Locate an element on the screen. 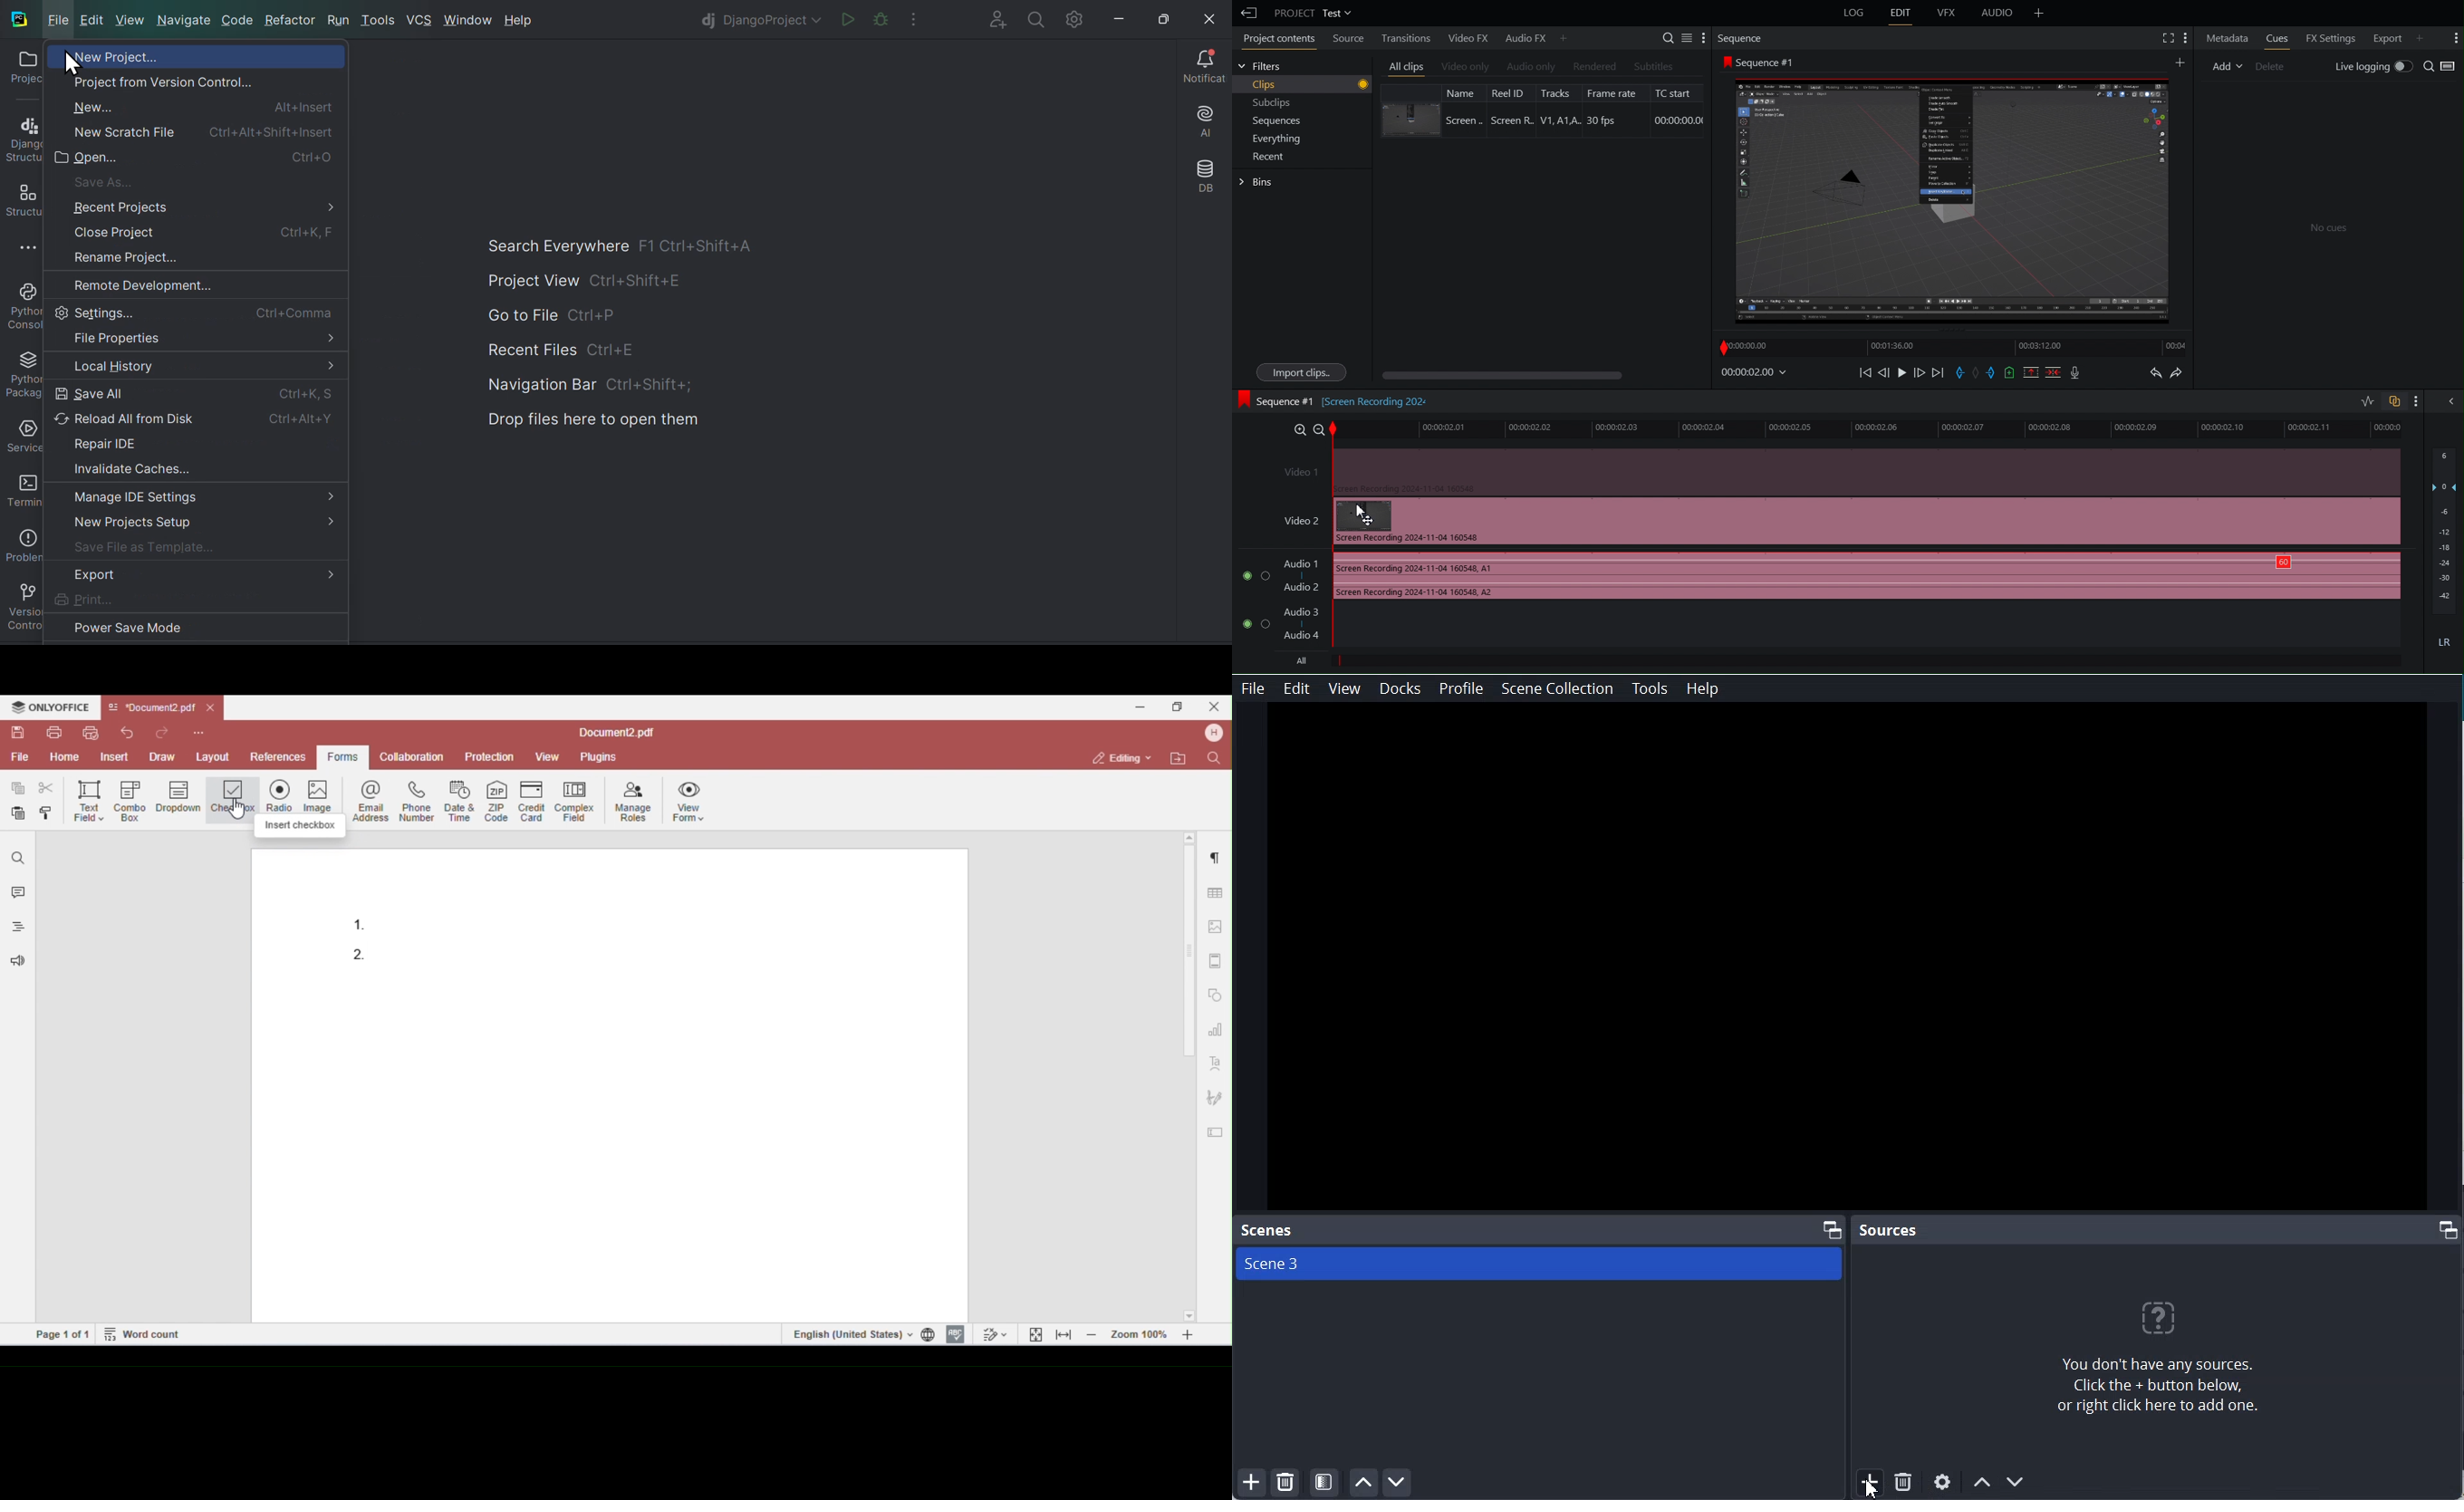 Image resolution: width=2464 pixels, height=1512 pixels. Refractor is located at coordinates (290, 19).